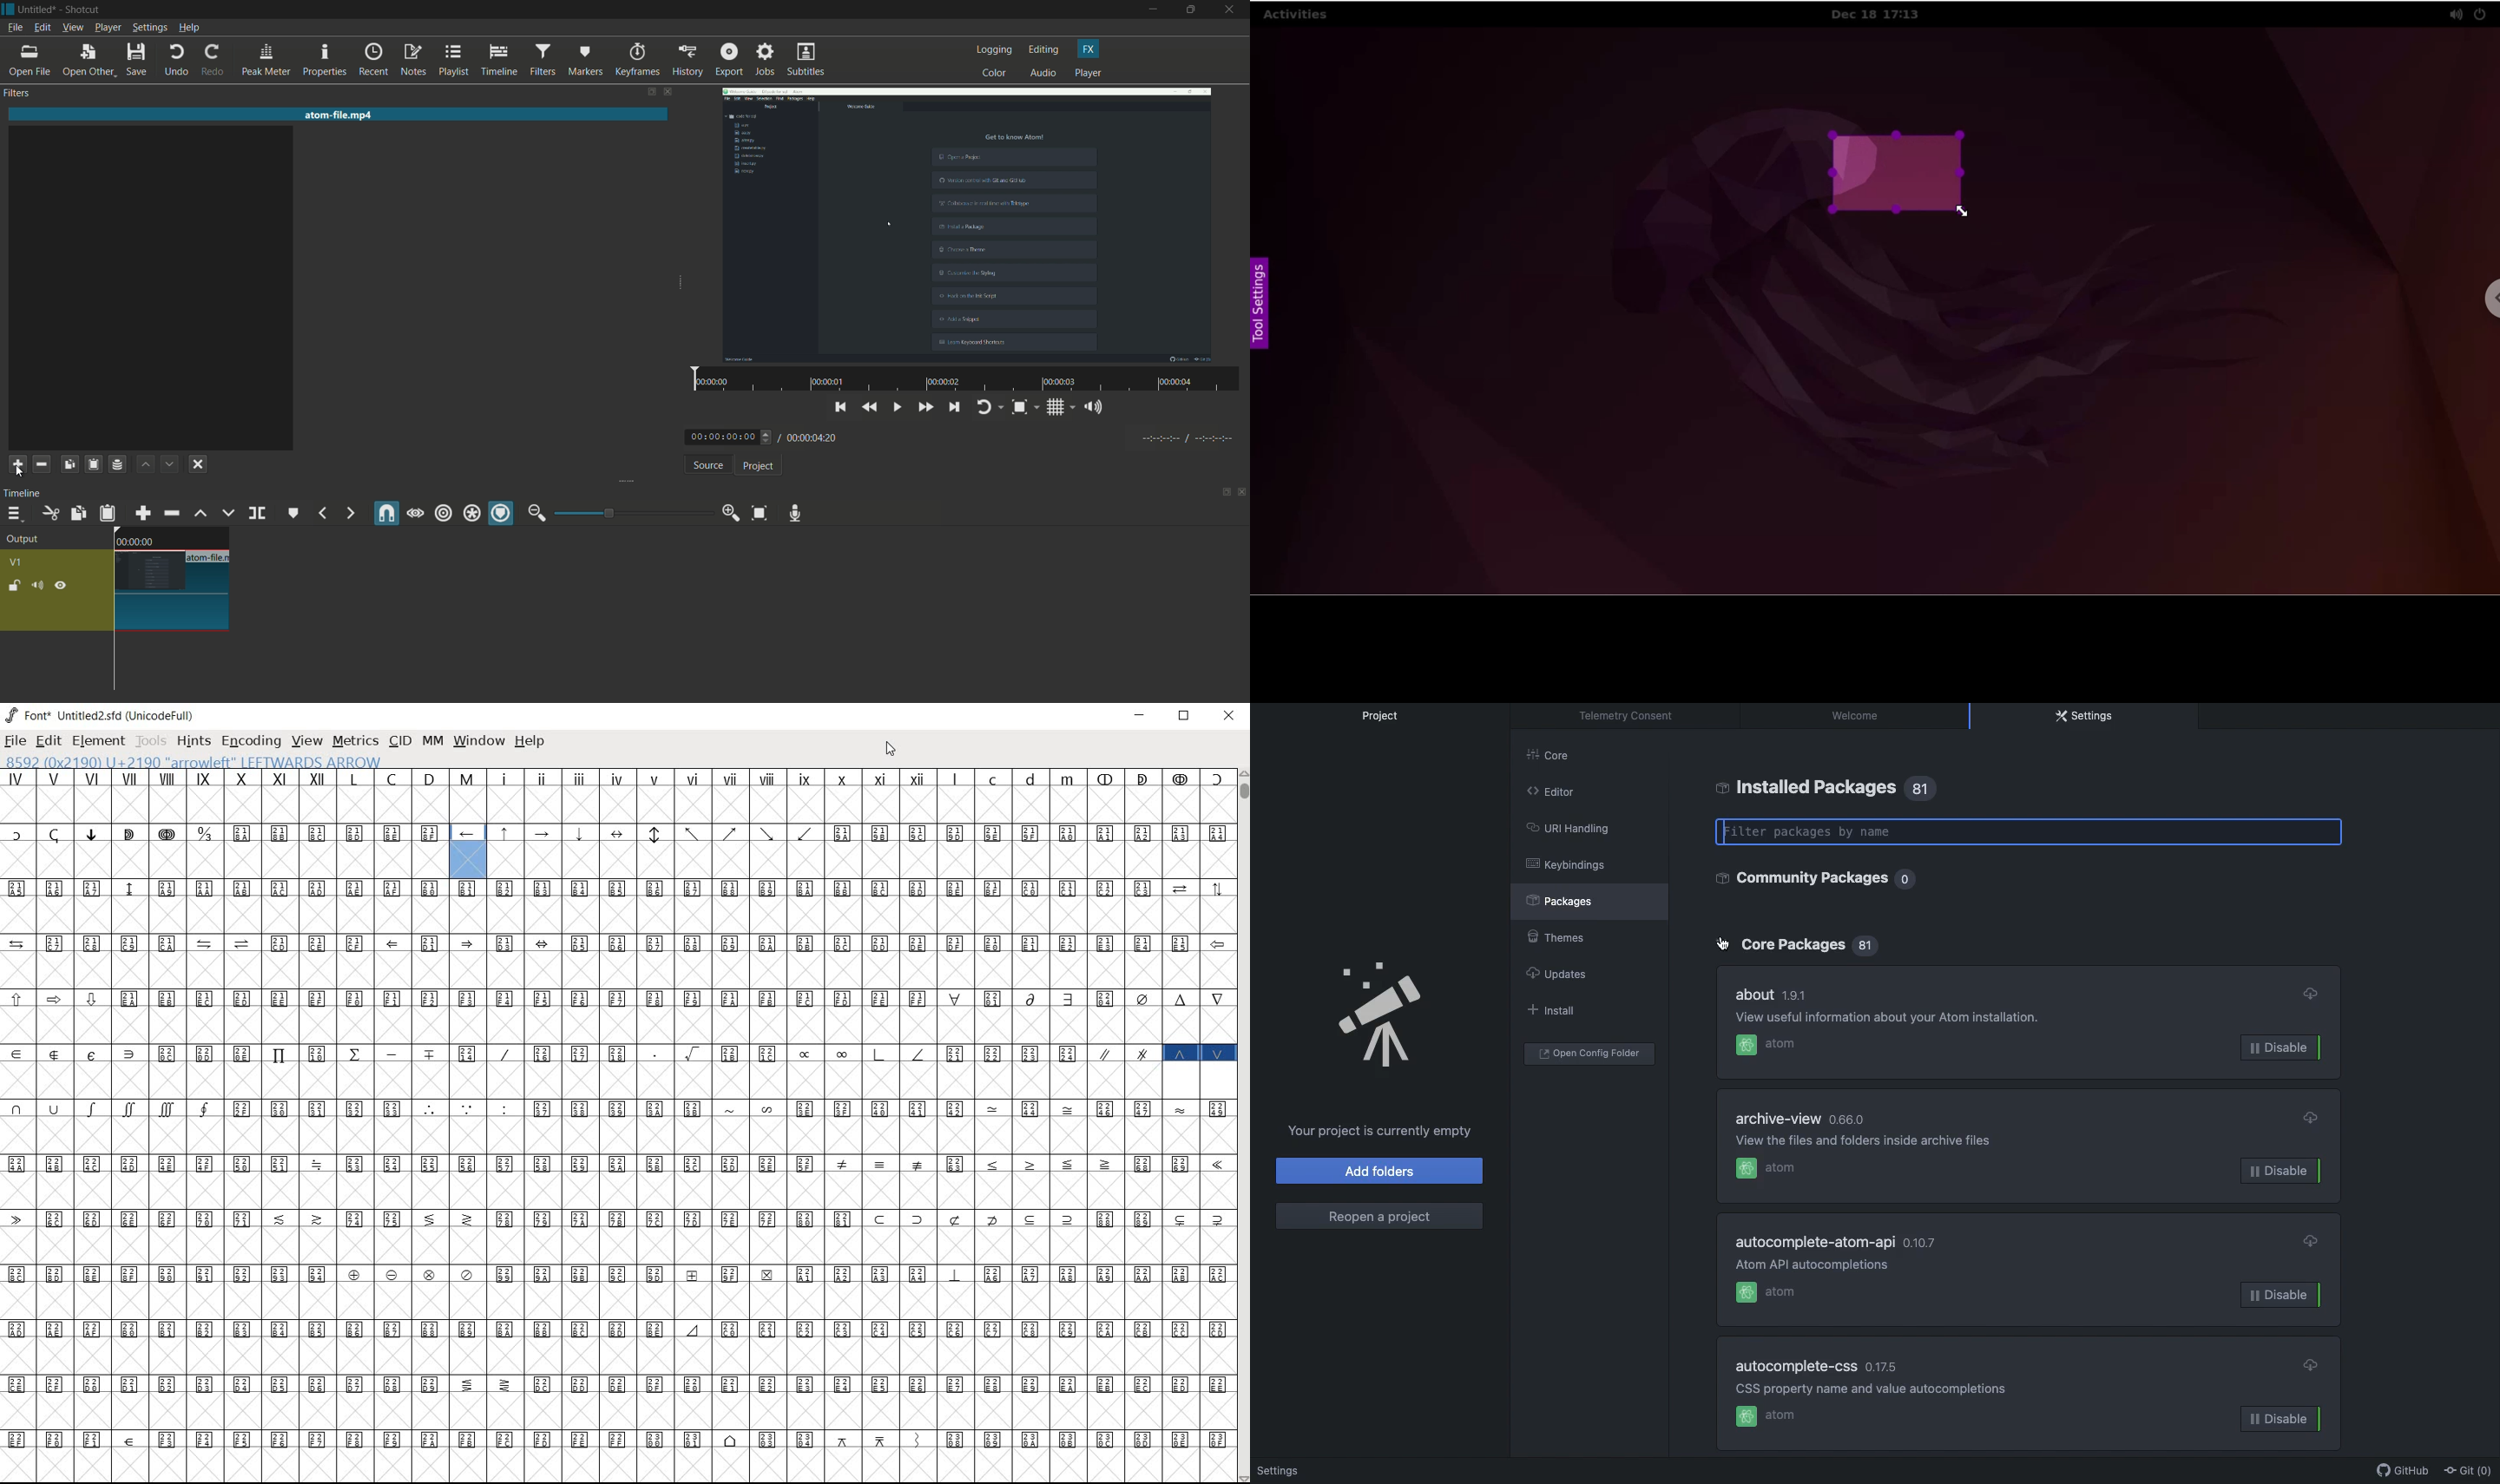 The width and height of the screenshot is (2520, 1484). What do you see at coordinates (150, 28) in the screenshot?
I see `settings menu` at bounding box center [150, 28].